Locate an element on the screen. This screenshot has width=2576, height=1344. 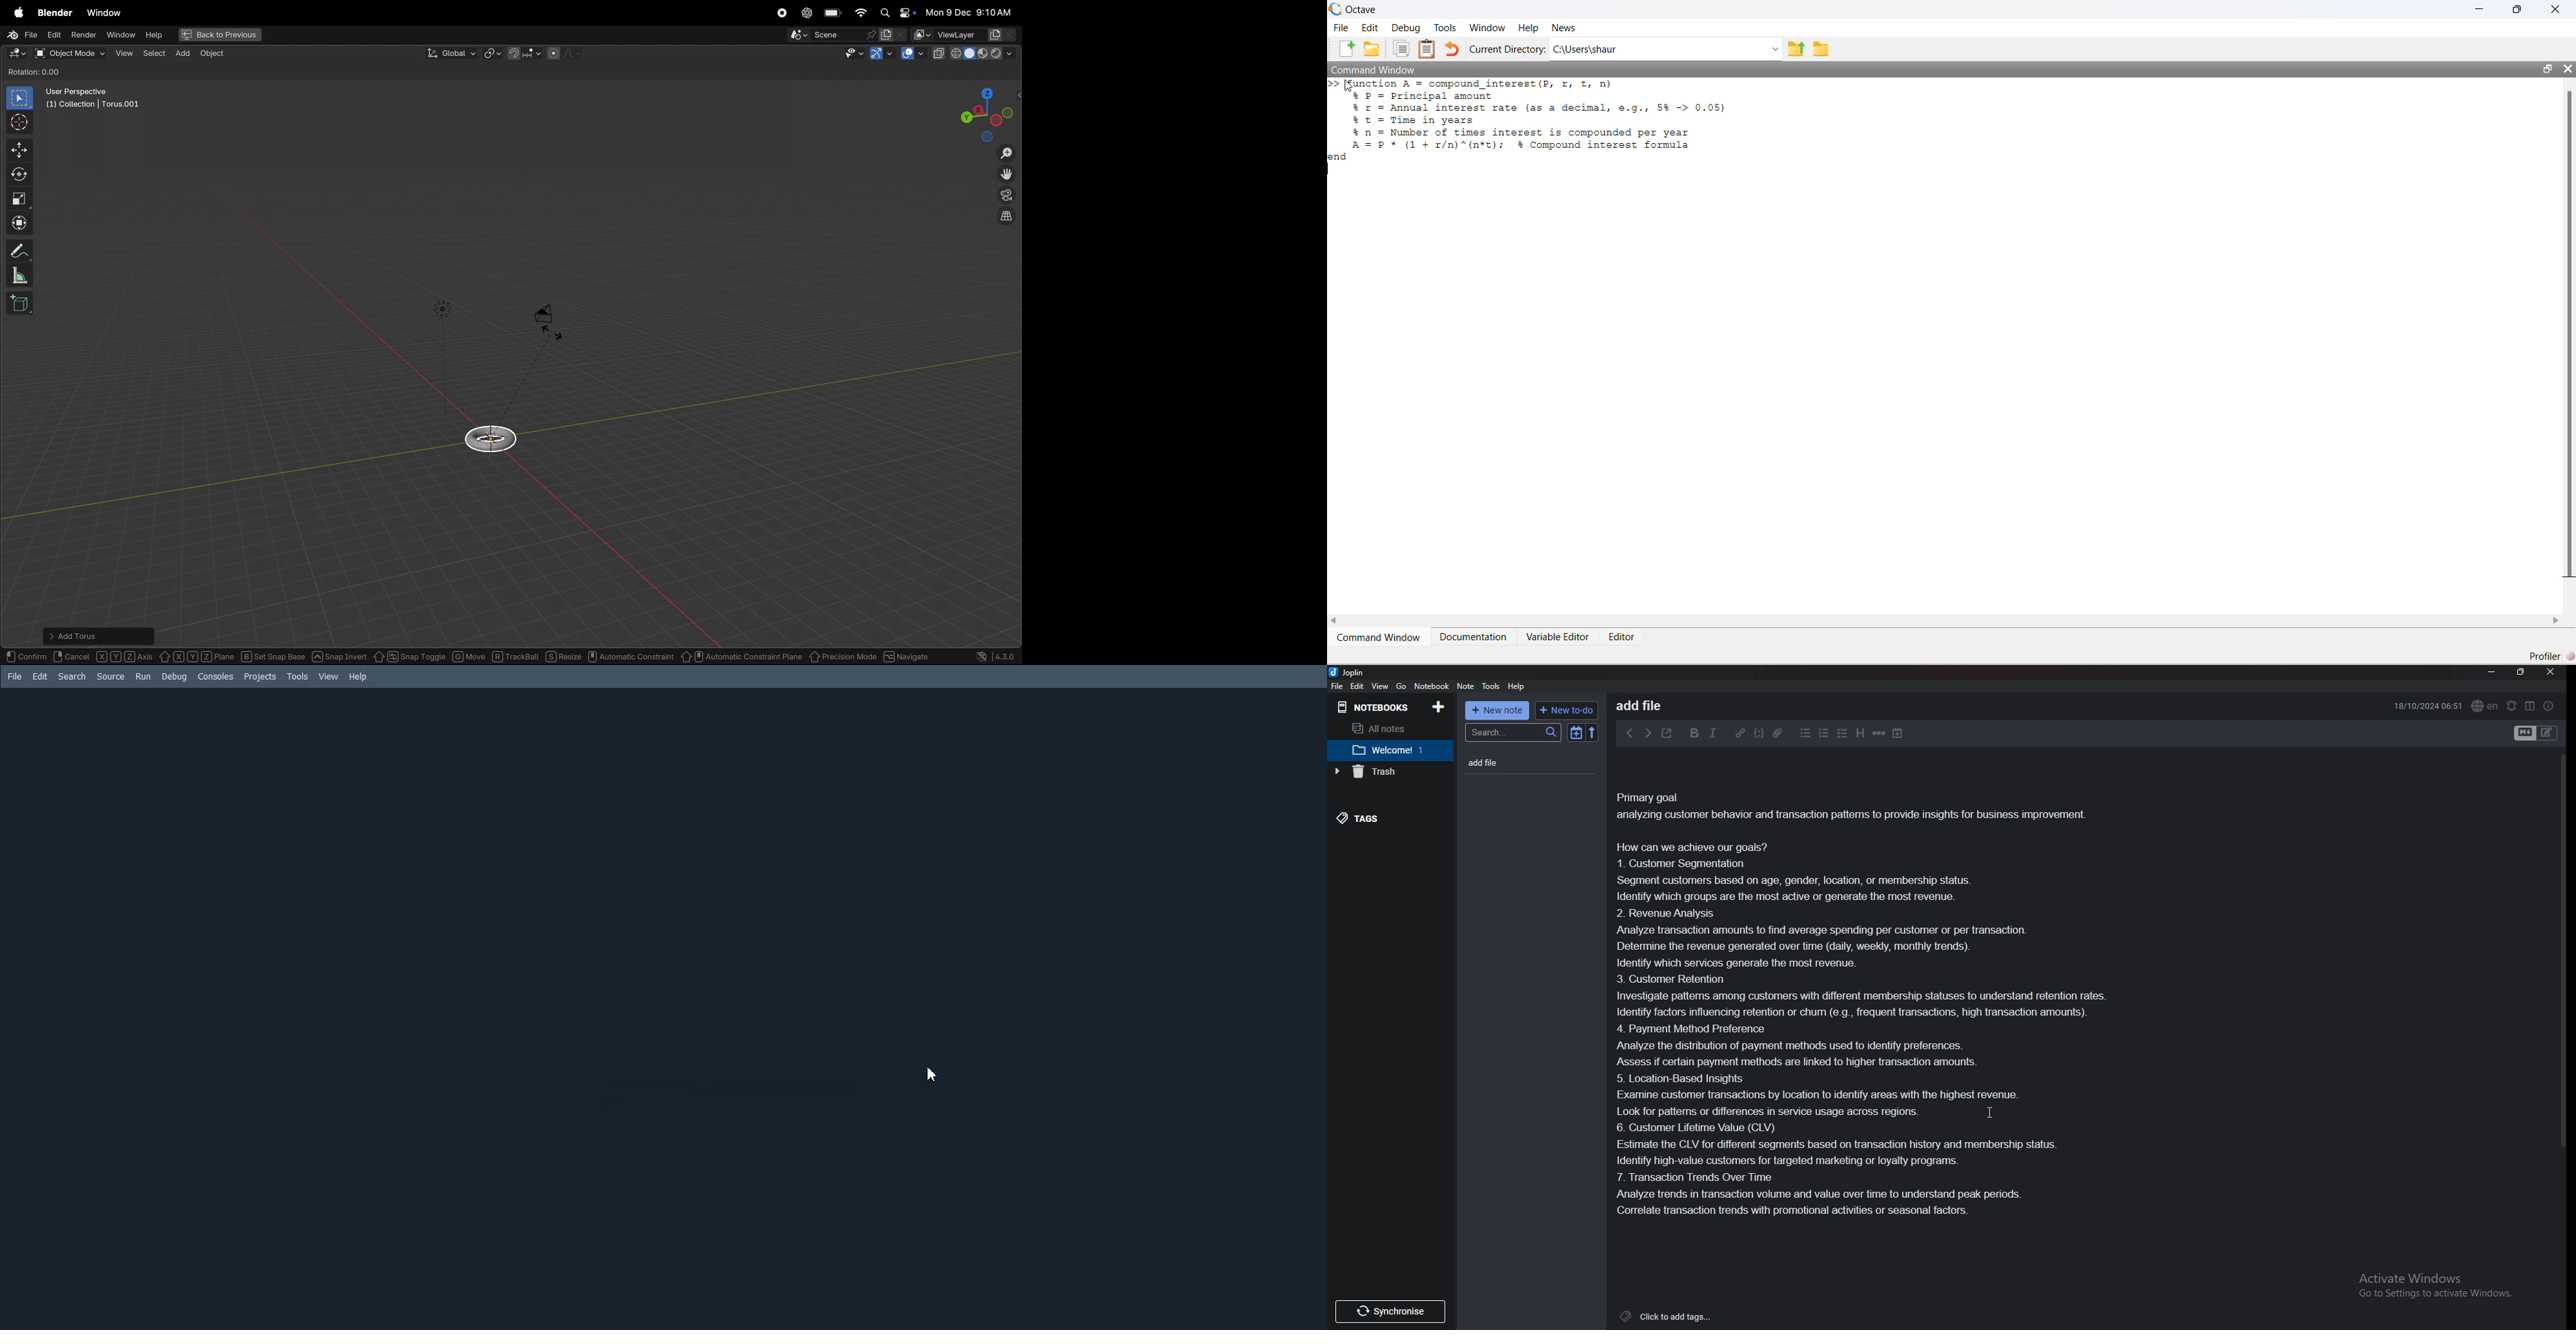
Search is located at coordinates (72, 677).